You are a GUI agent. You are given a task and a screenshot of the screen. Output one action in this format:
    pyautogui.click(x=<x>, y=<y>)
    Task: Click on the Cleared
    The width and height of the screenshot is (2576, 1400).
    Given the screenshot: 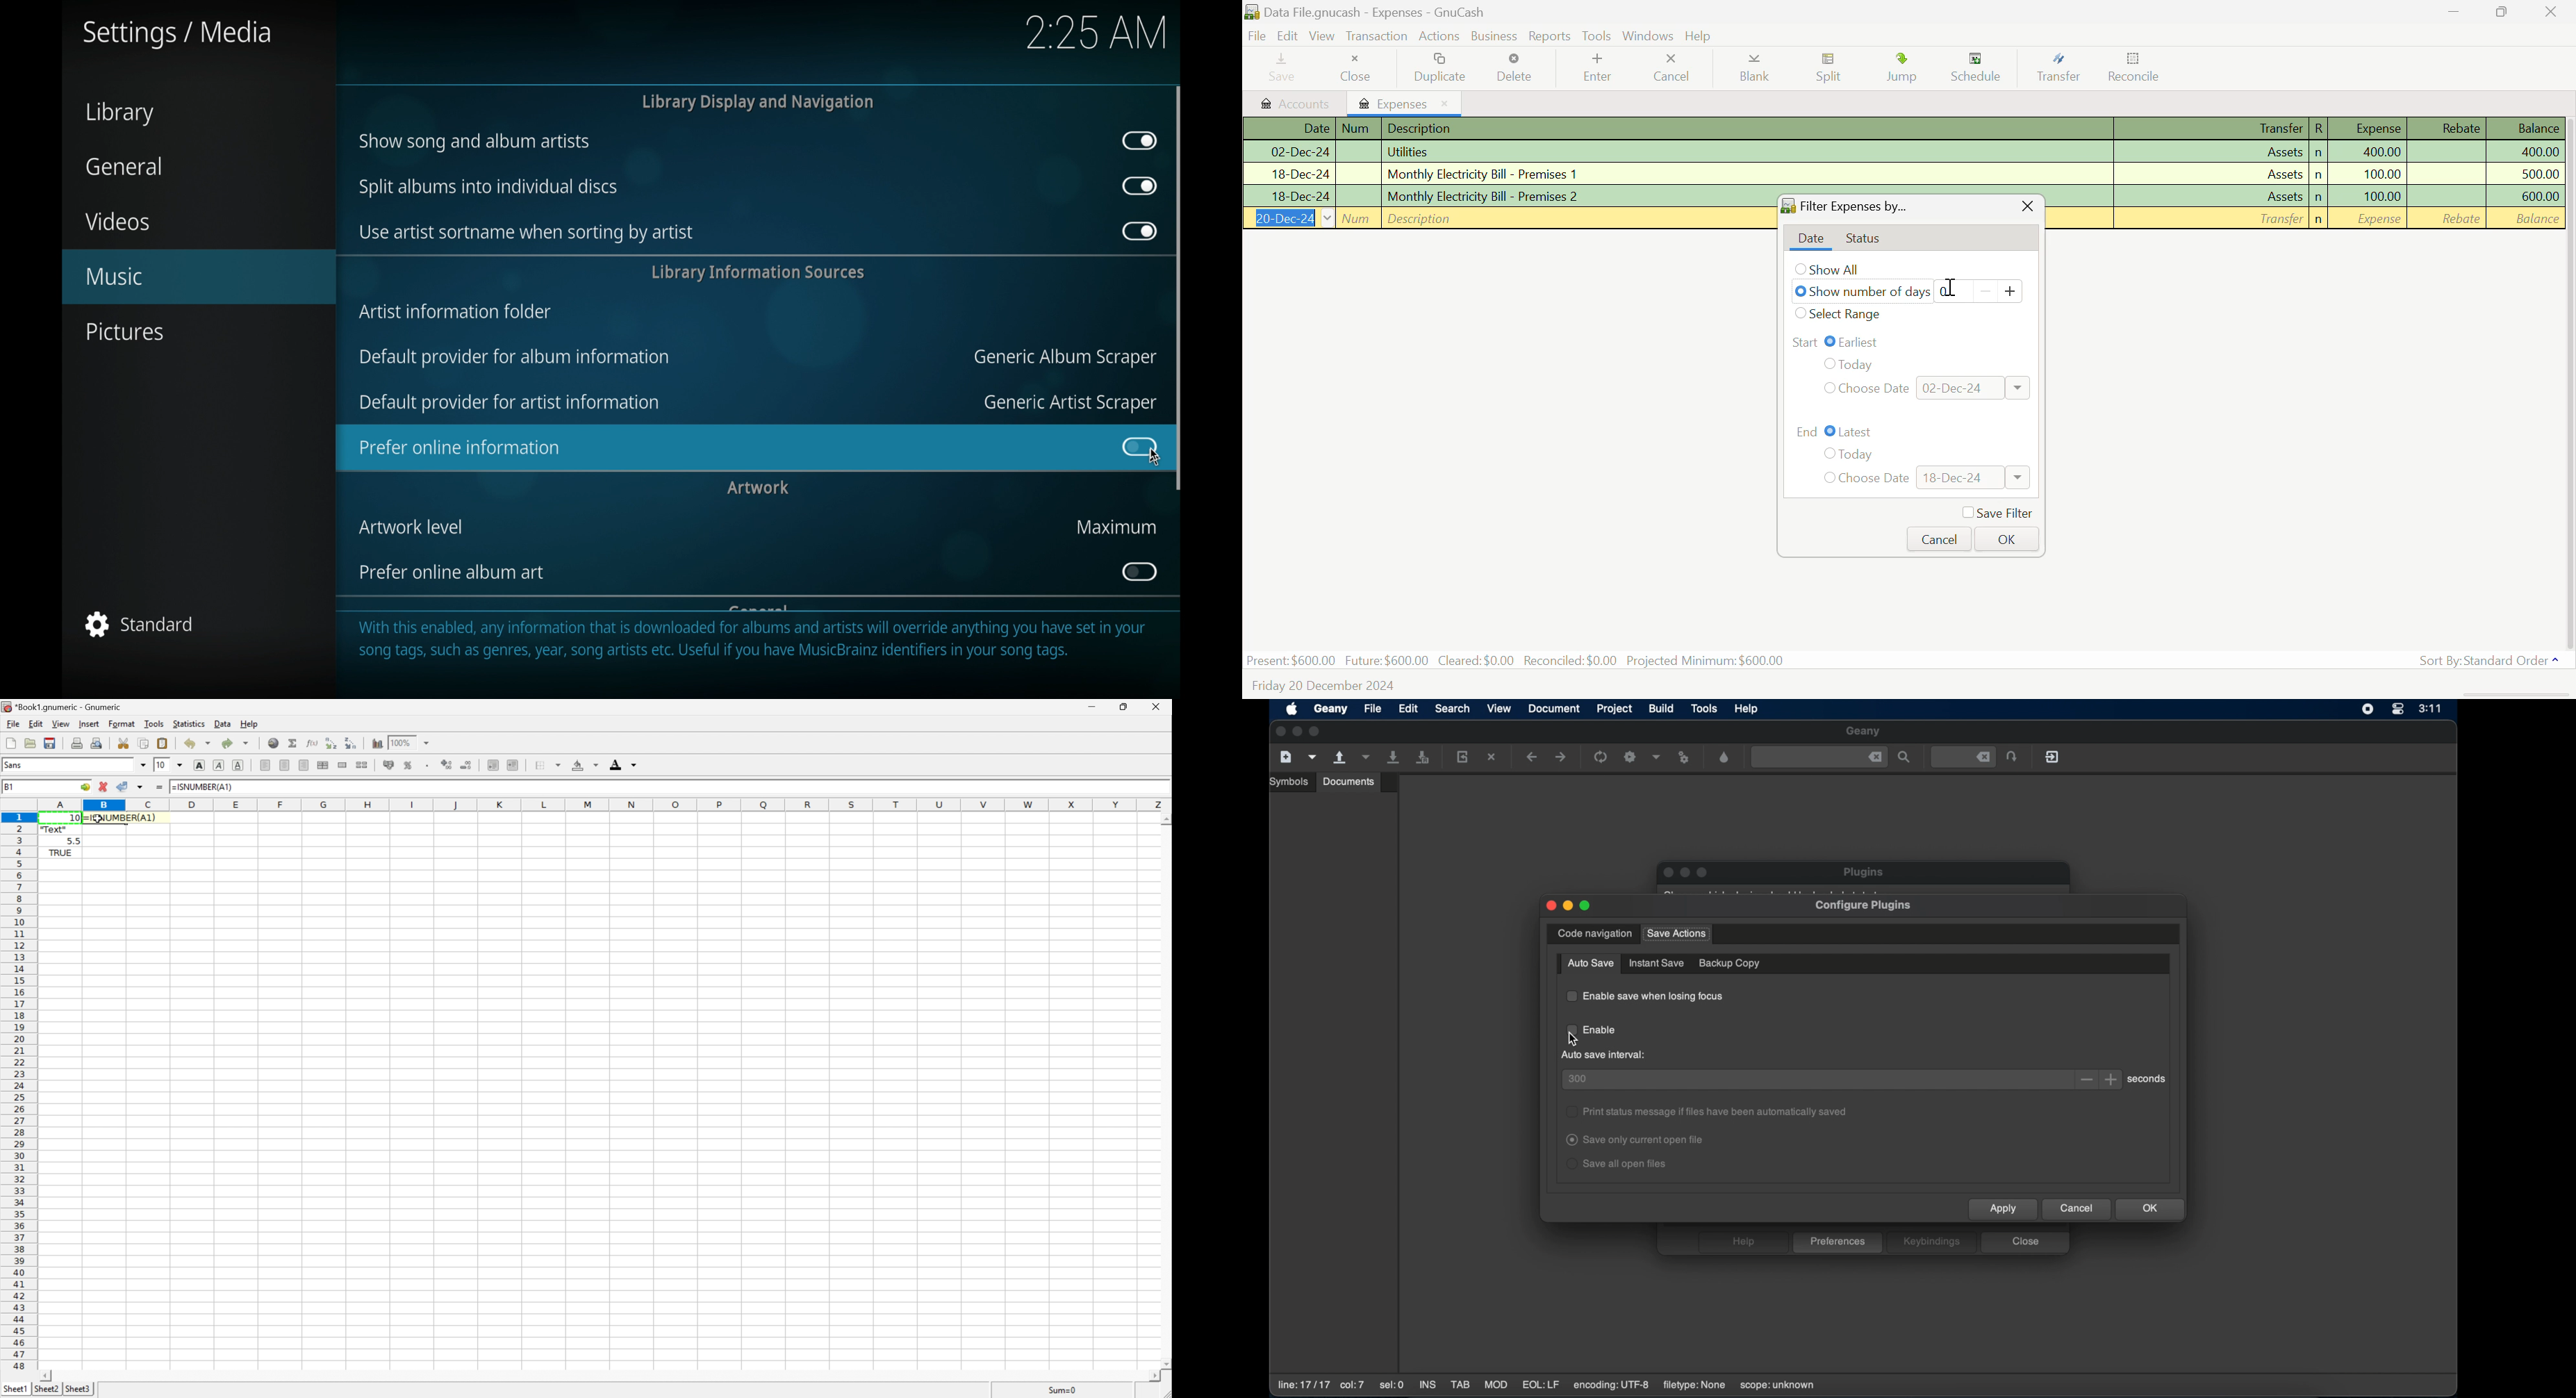 What is the action you would take?
    pyautogui.click(x=1476, y=661)
    